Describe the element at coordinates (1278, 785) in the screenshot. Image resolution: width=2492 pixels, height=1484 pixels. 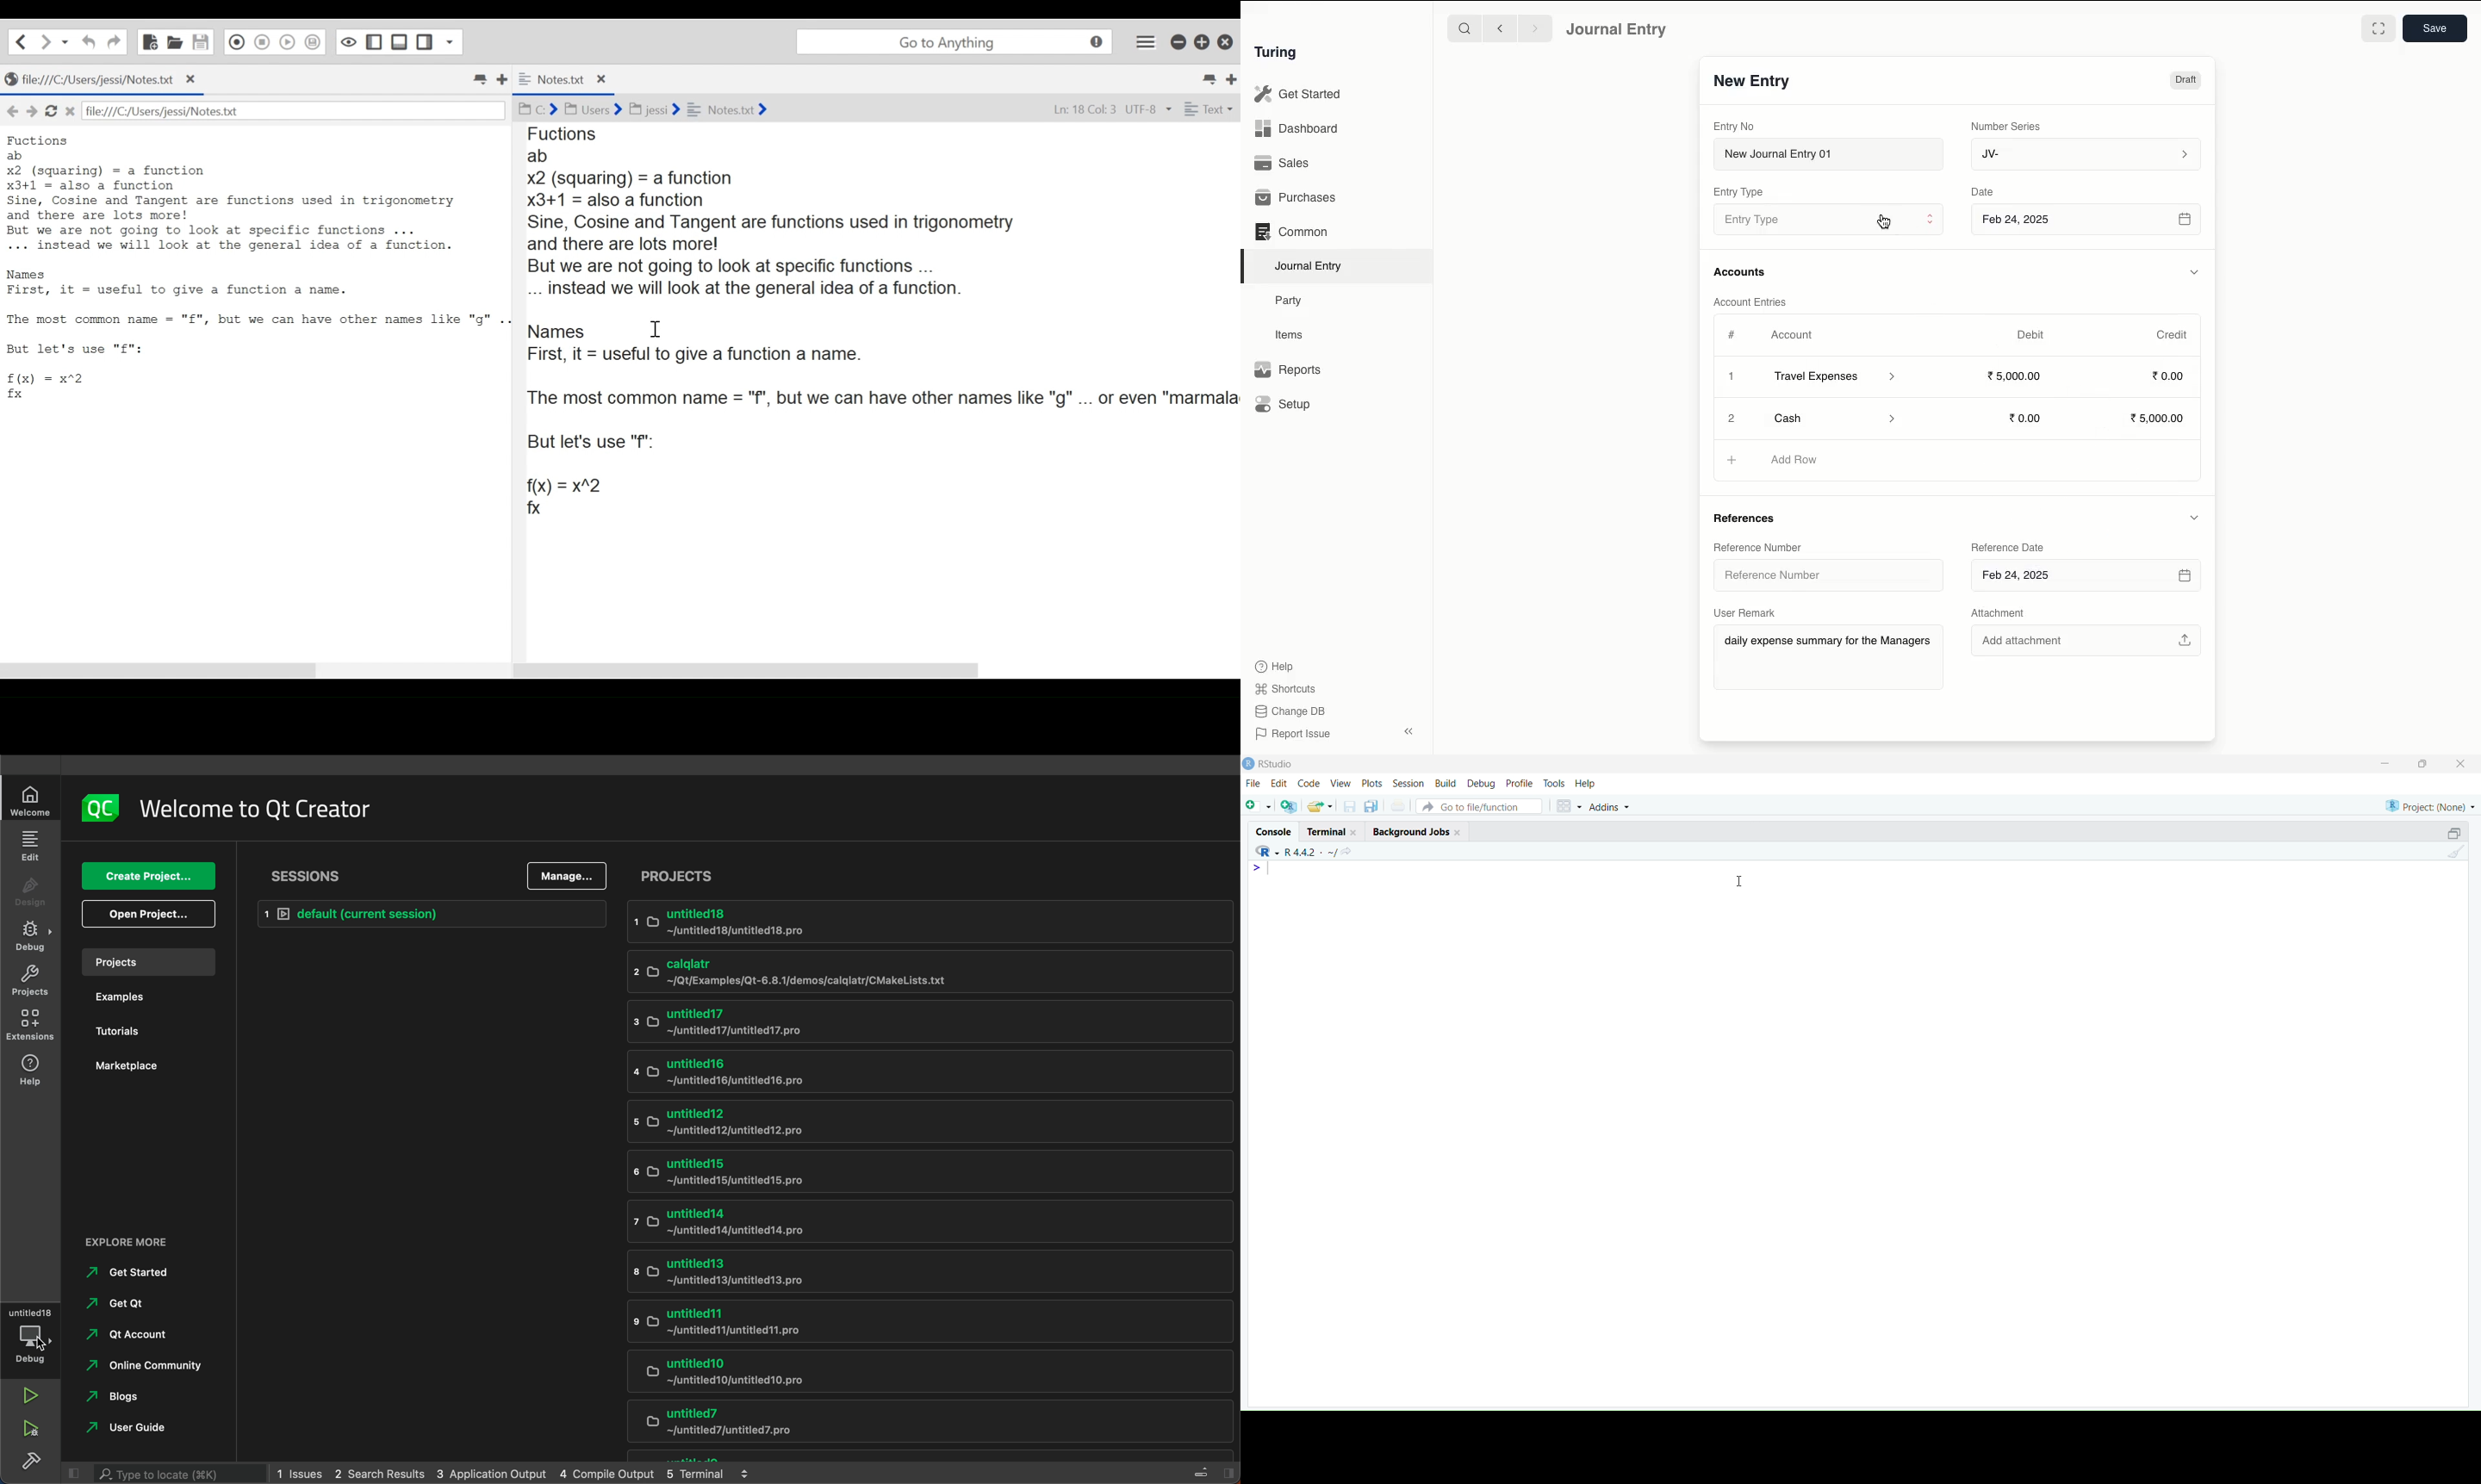
I see `Edit` at that location.